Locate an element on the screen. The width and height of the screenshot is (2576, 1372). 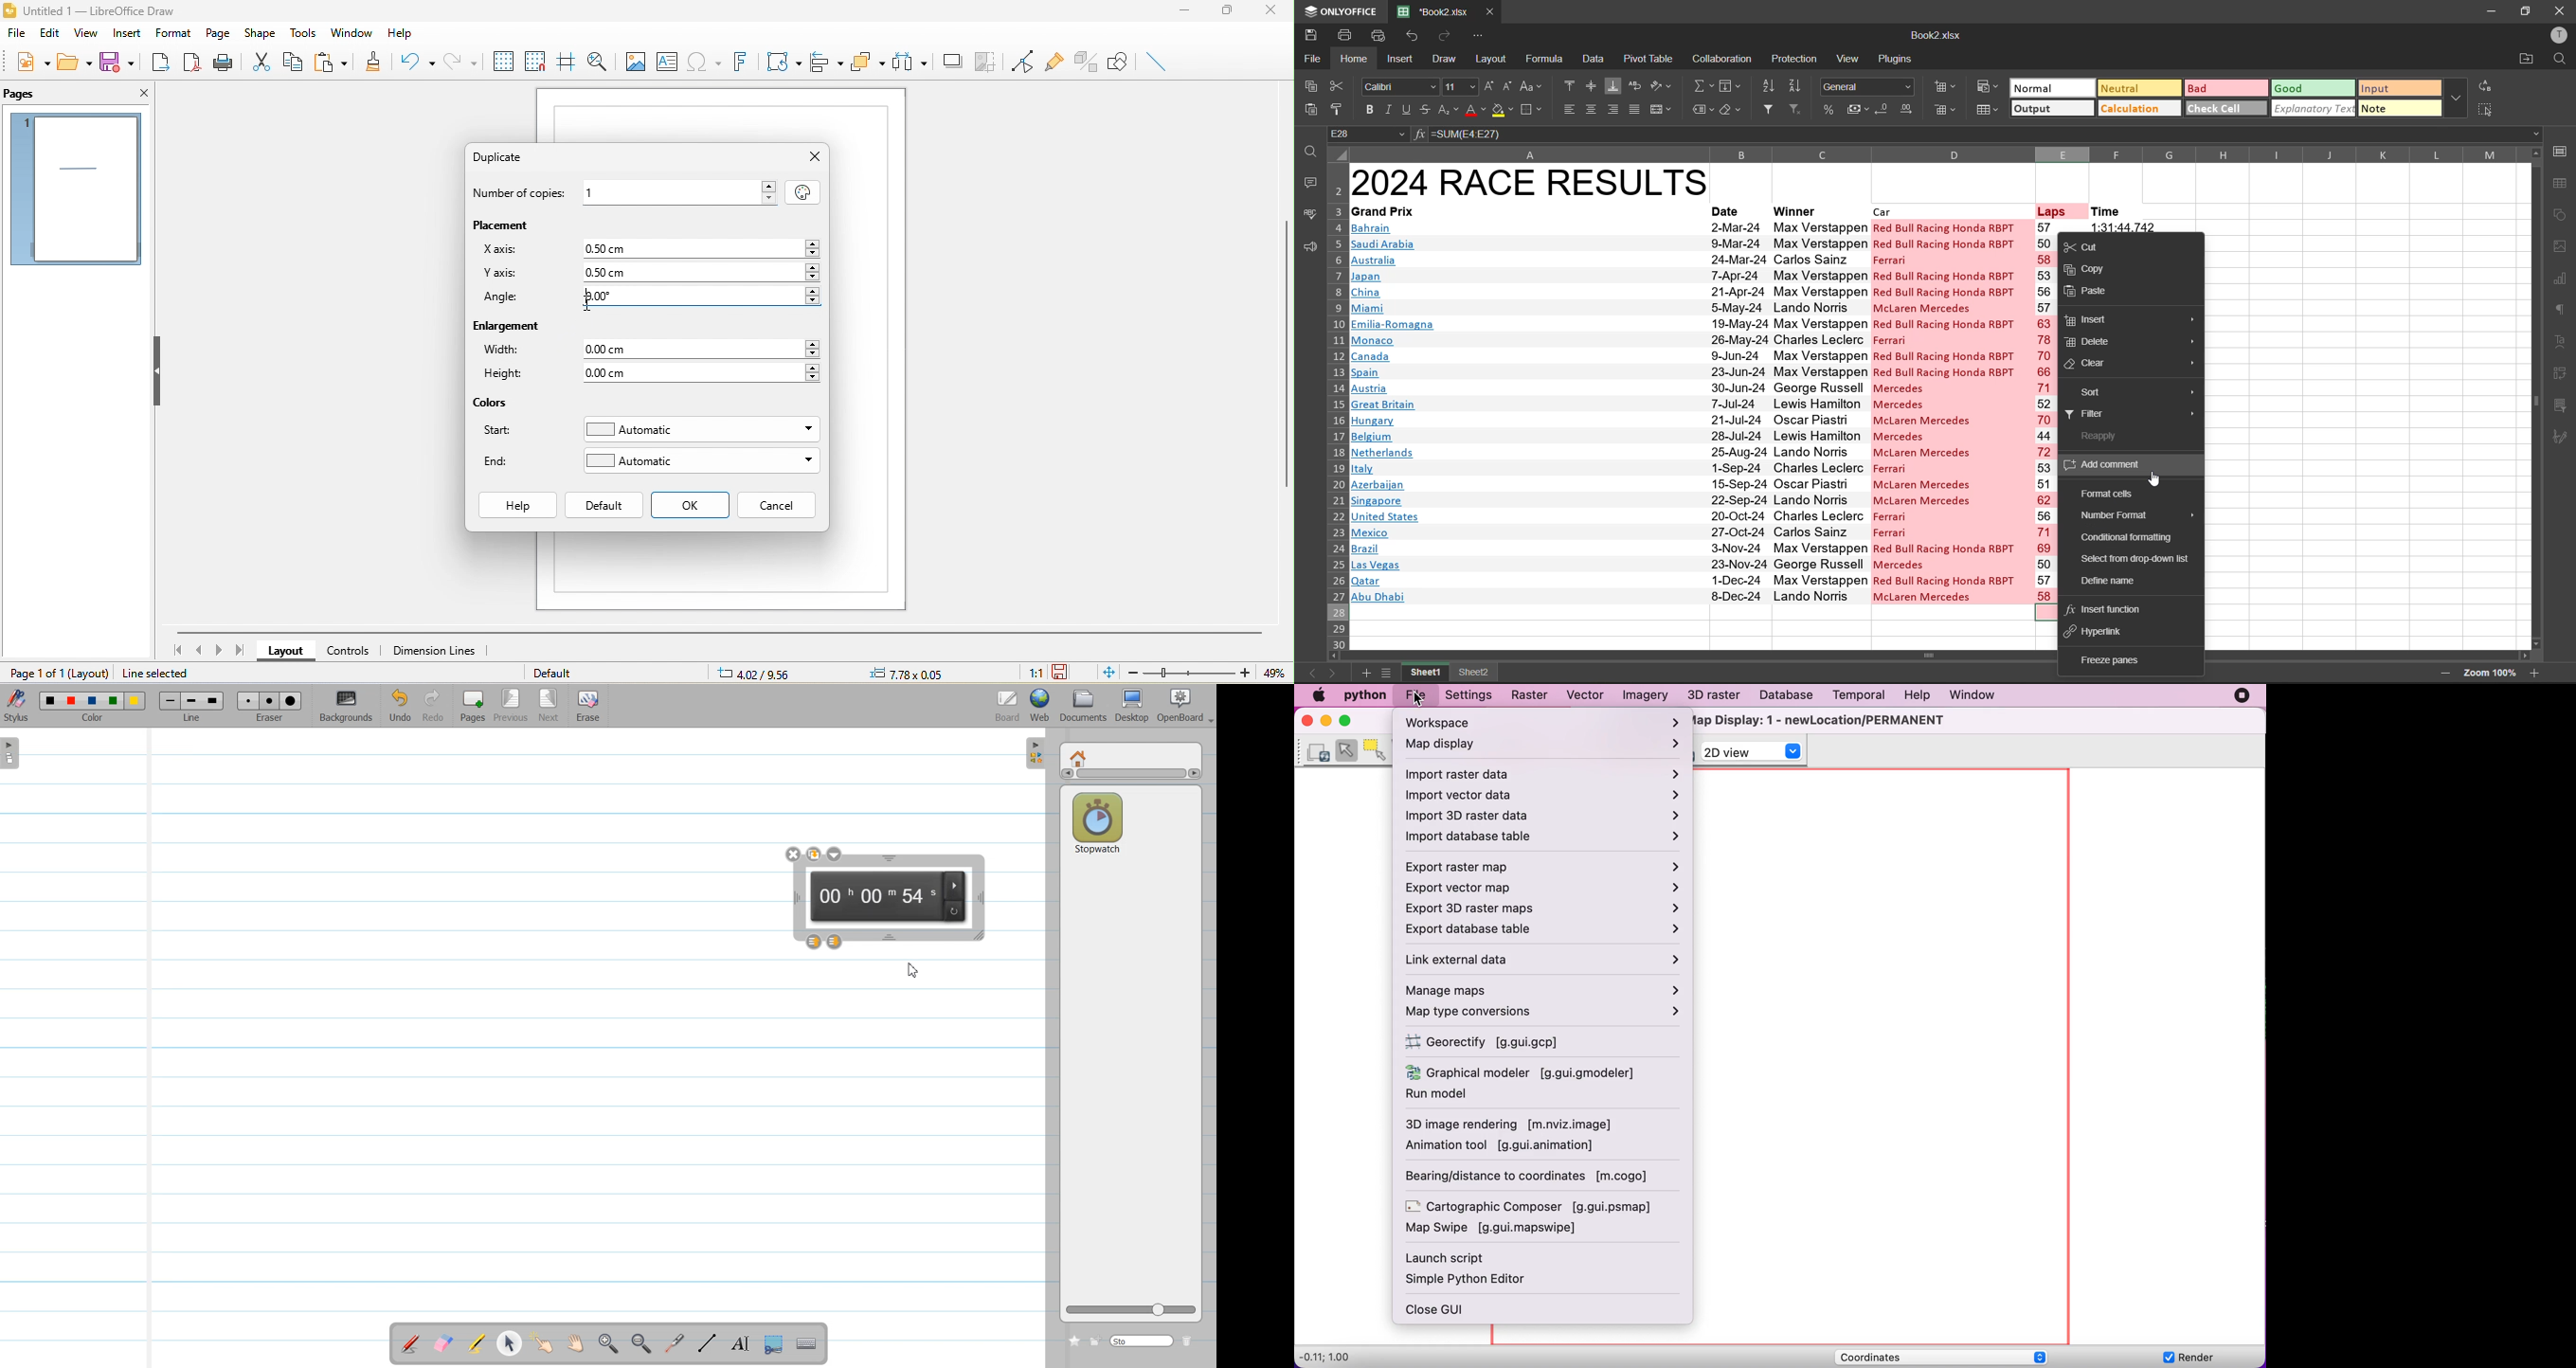
1 is located at coordinates (680, 190).